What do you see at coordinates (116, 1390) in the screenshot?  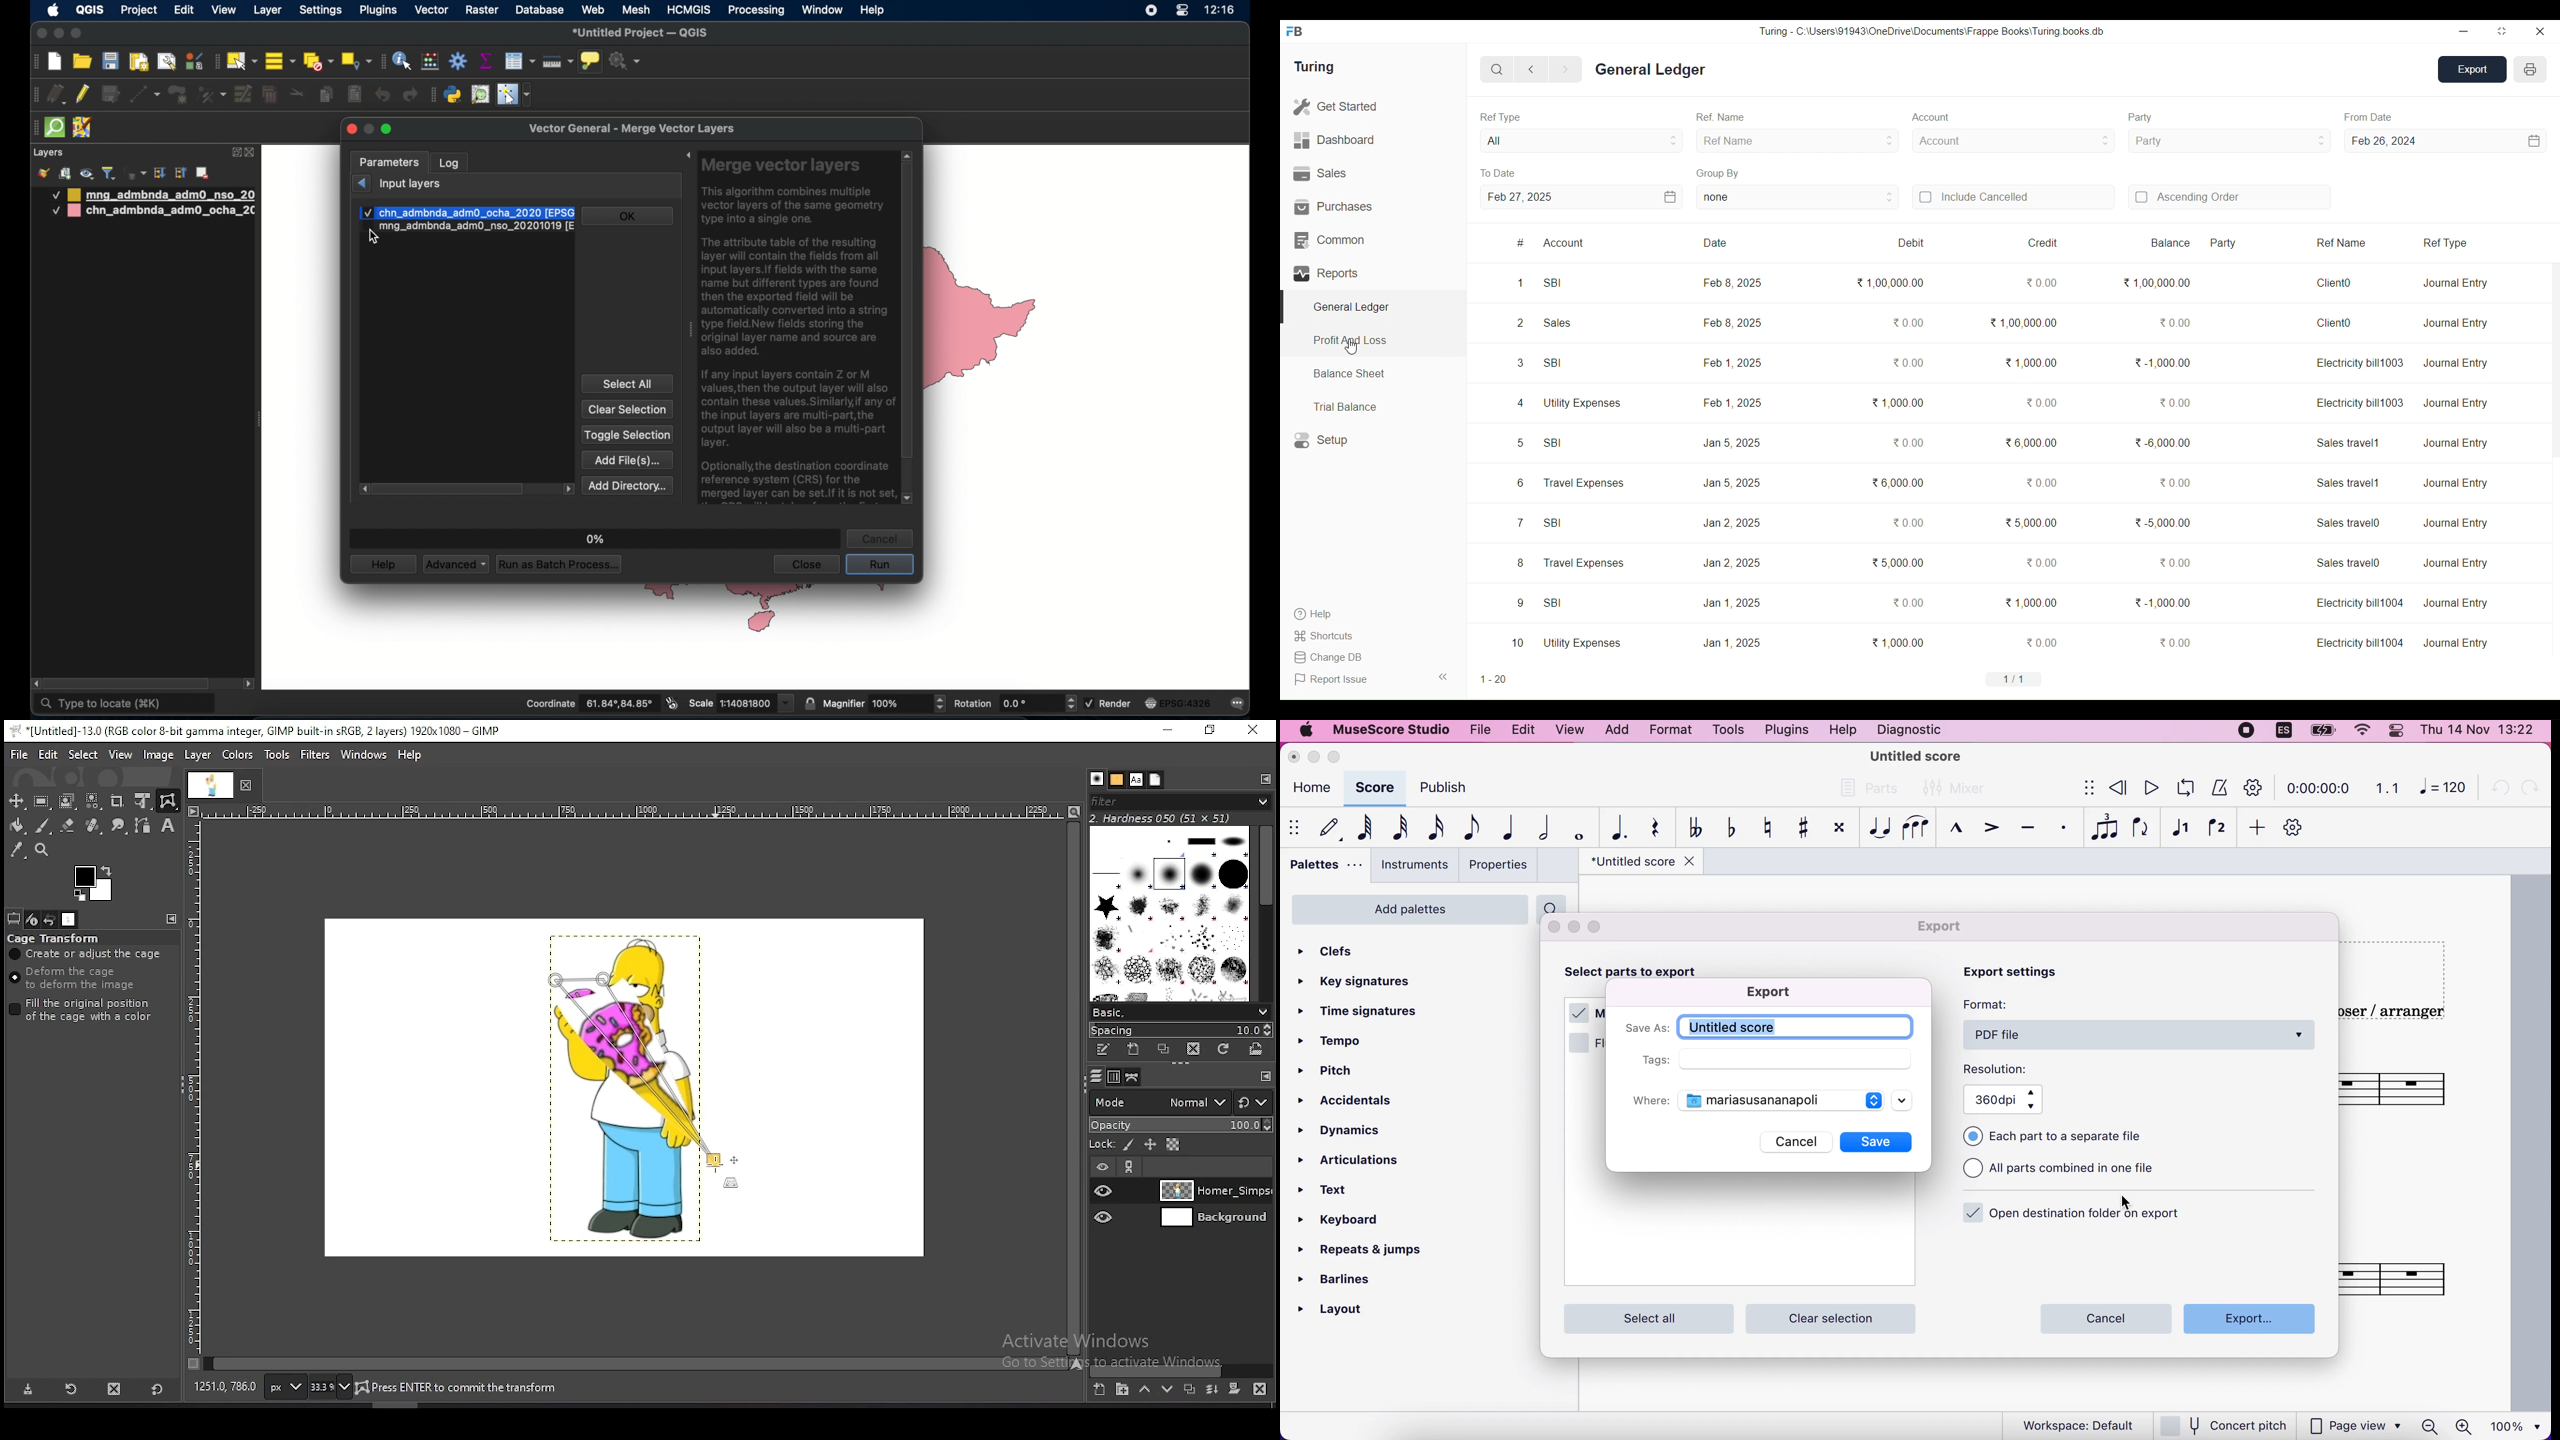 I see `delete tool preset` at bounding box center [116, 1390].